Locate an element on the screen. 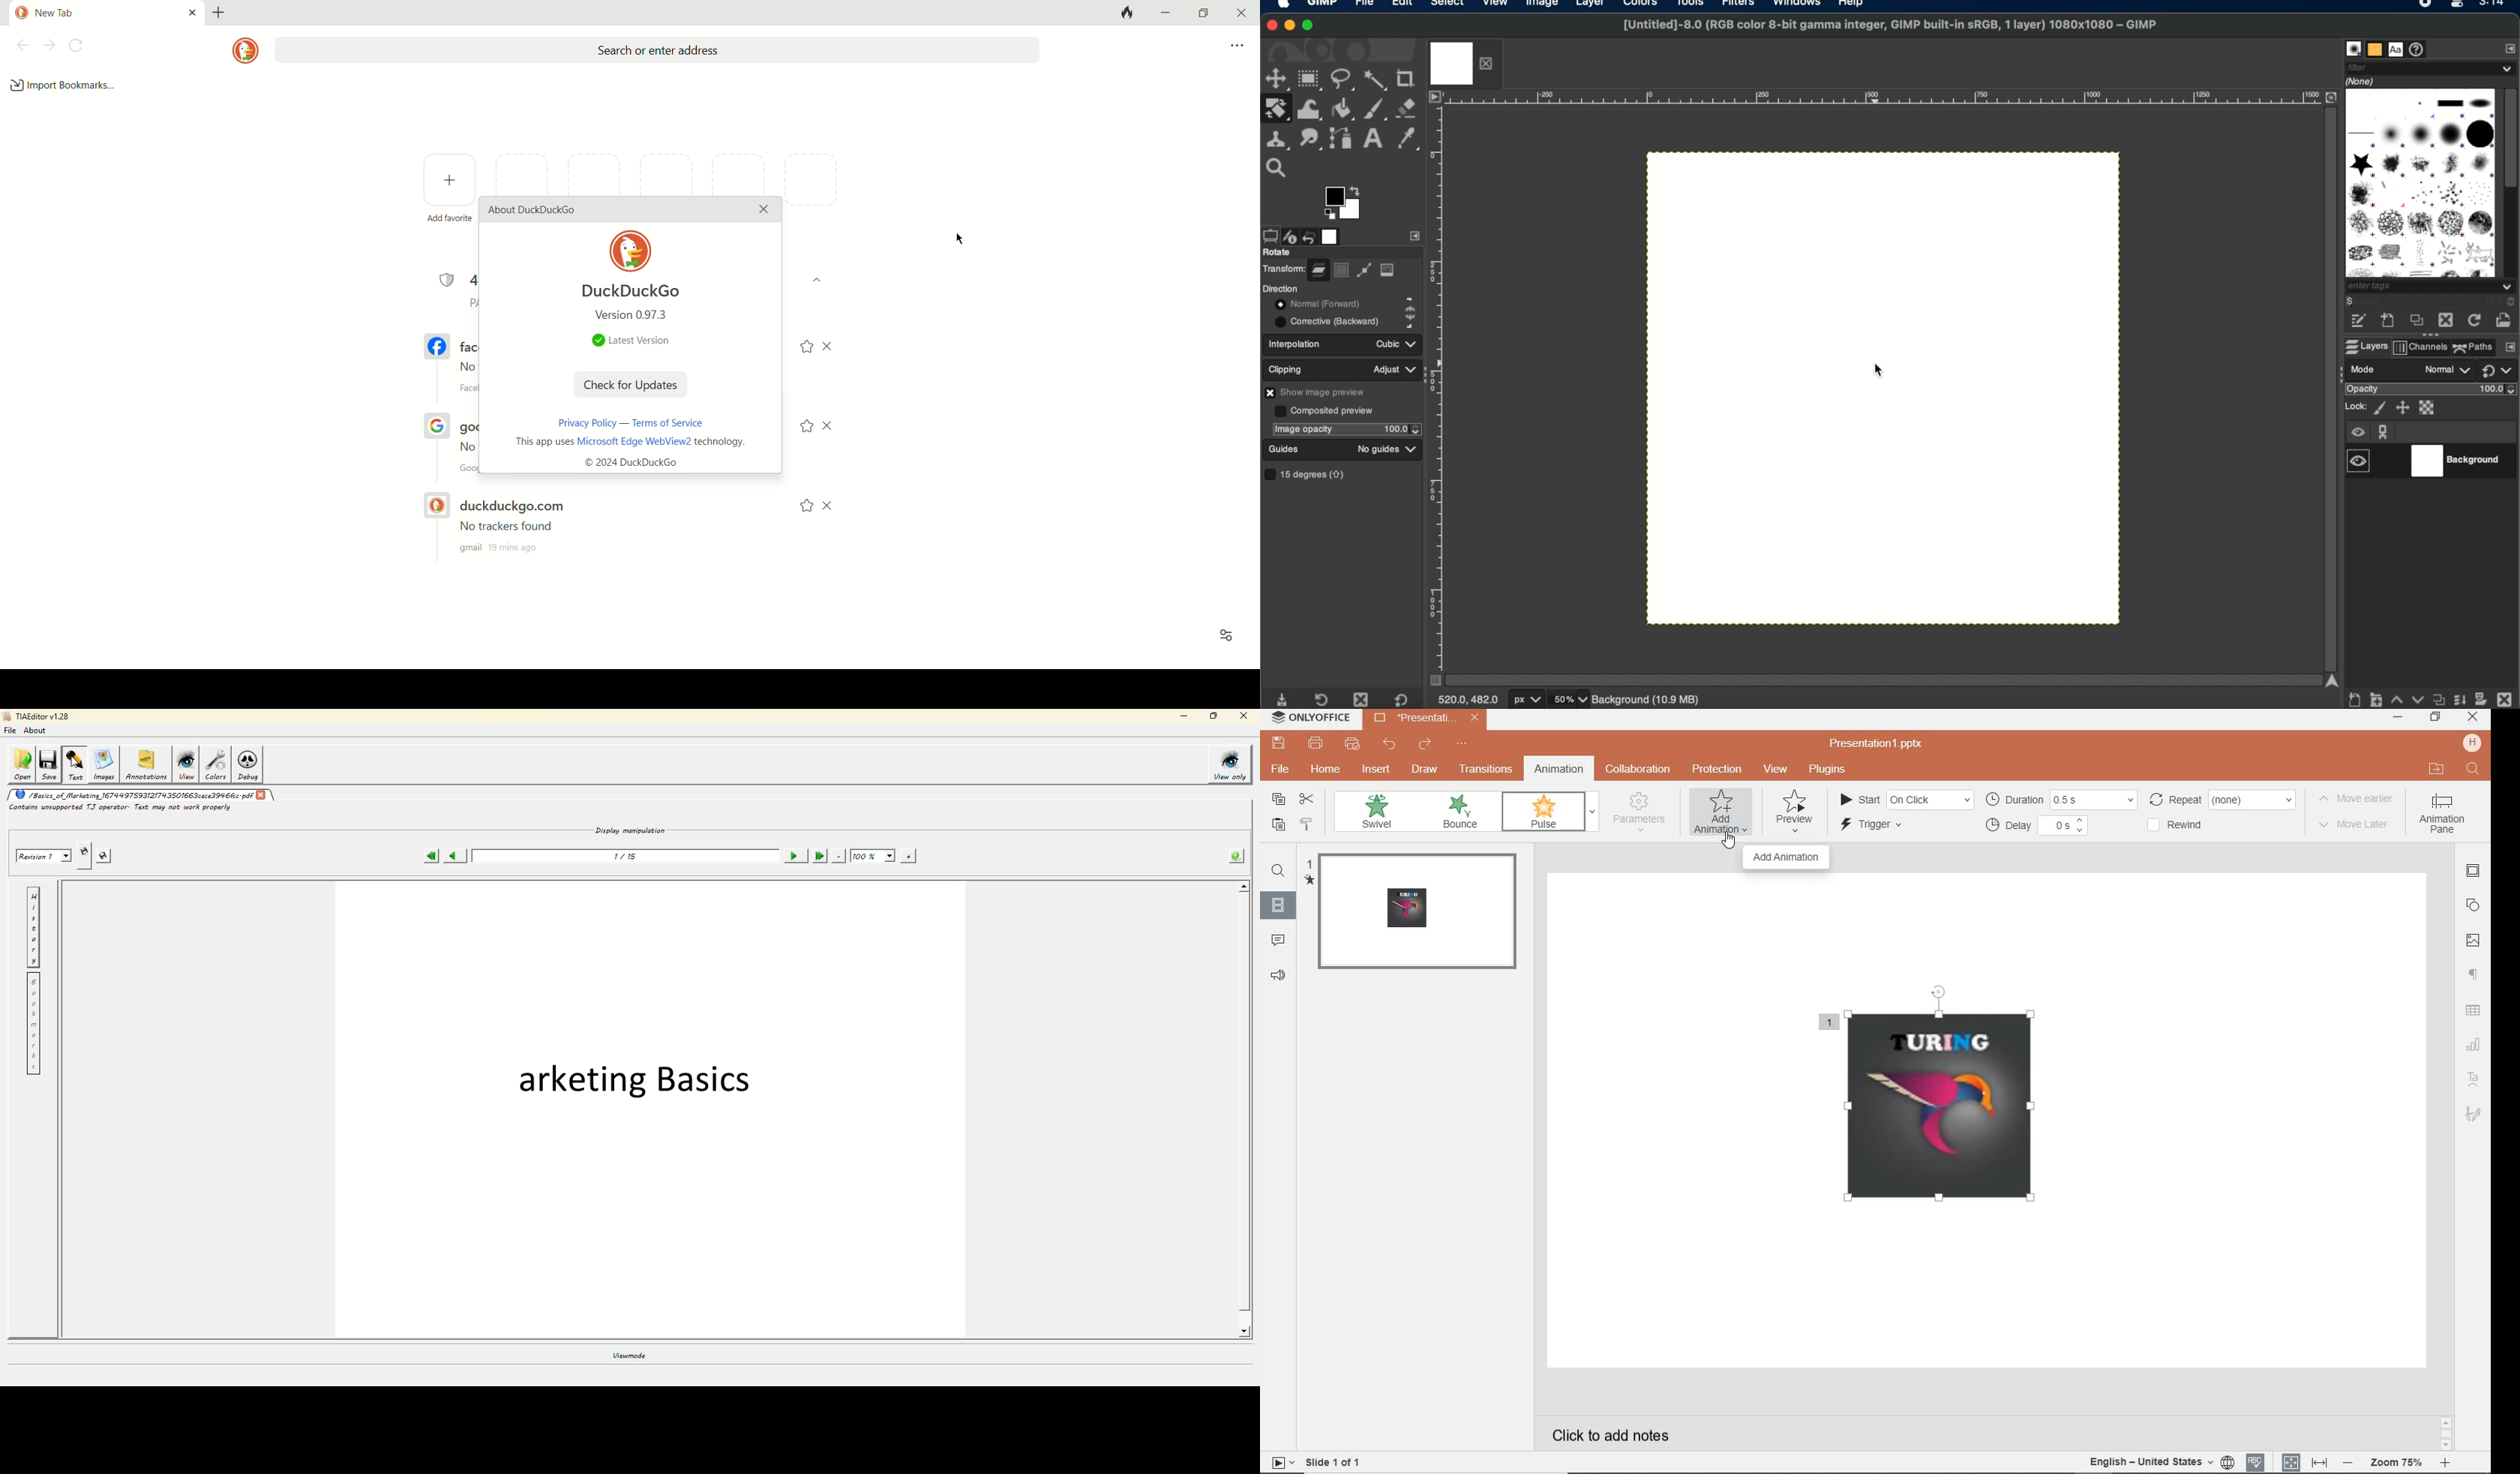 The image size is (2520, 1484). plugins is located at coordinates (1829, 770).